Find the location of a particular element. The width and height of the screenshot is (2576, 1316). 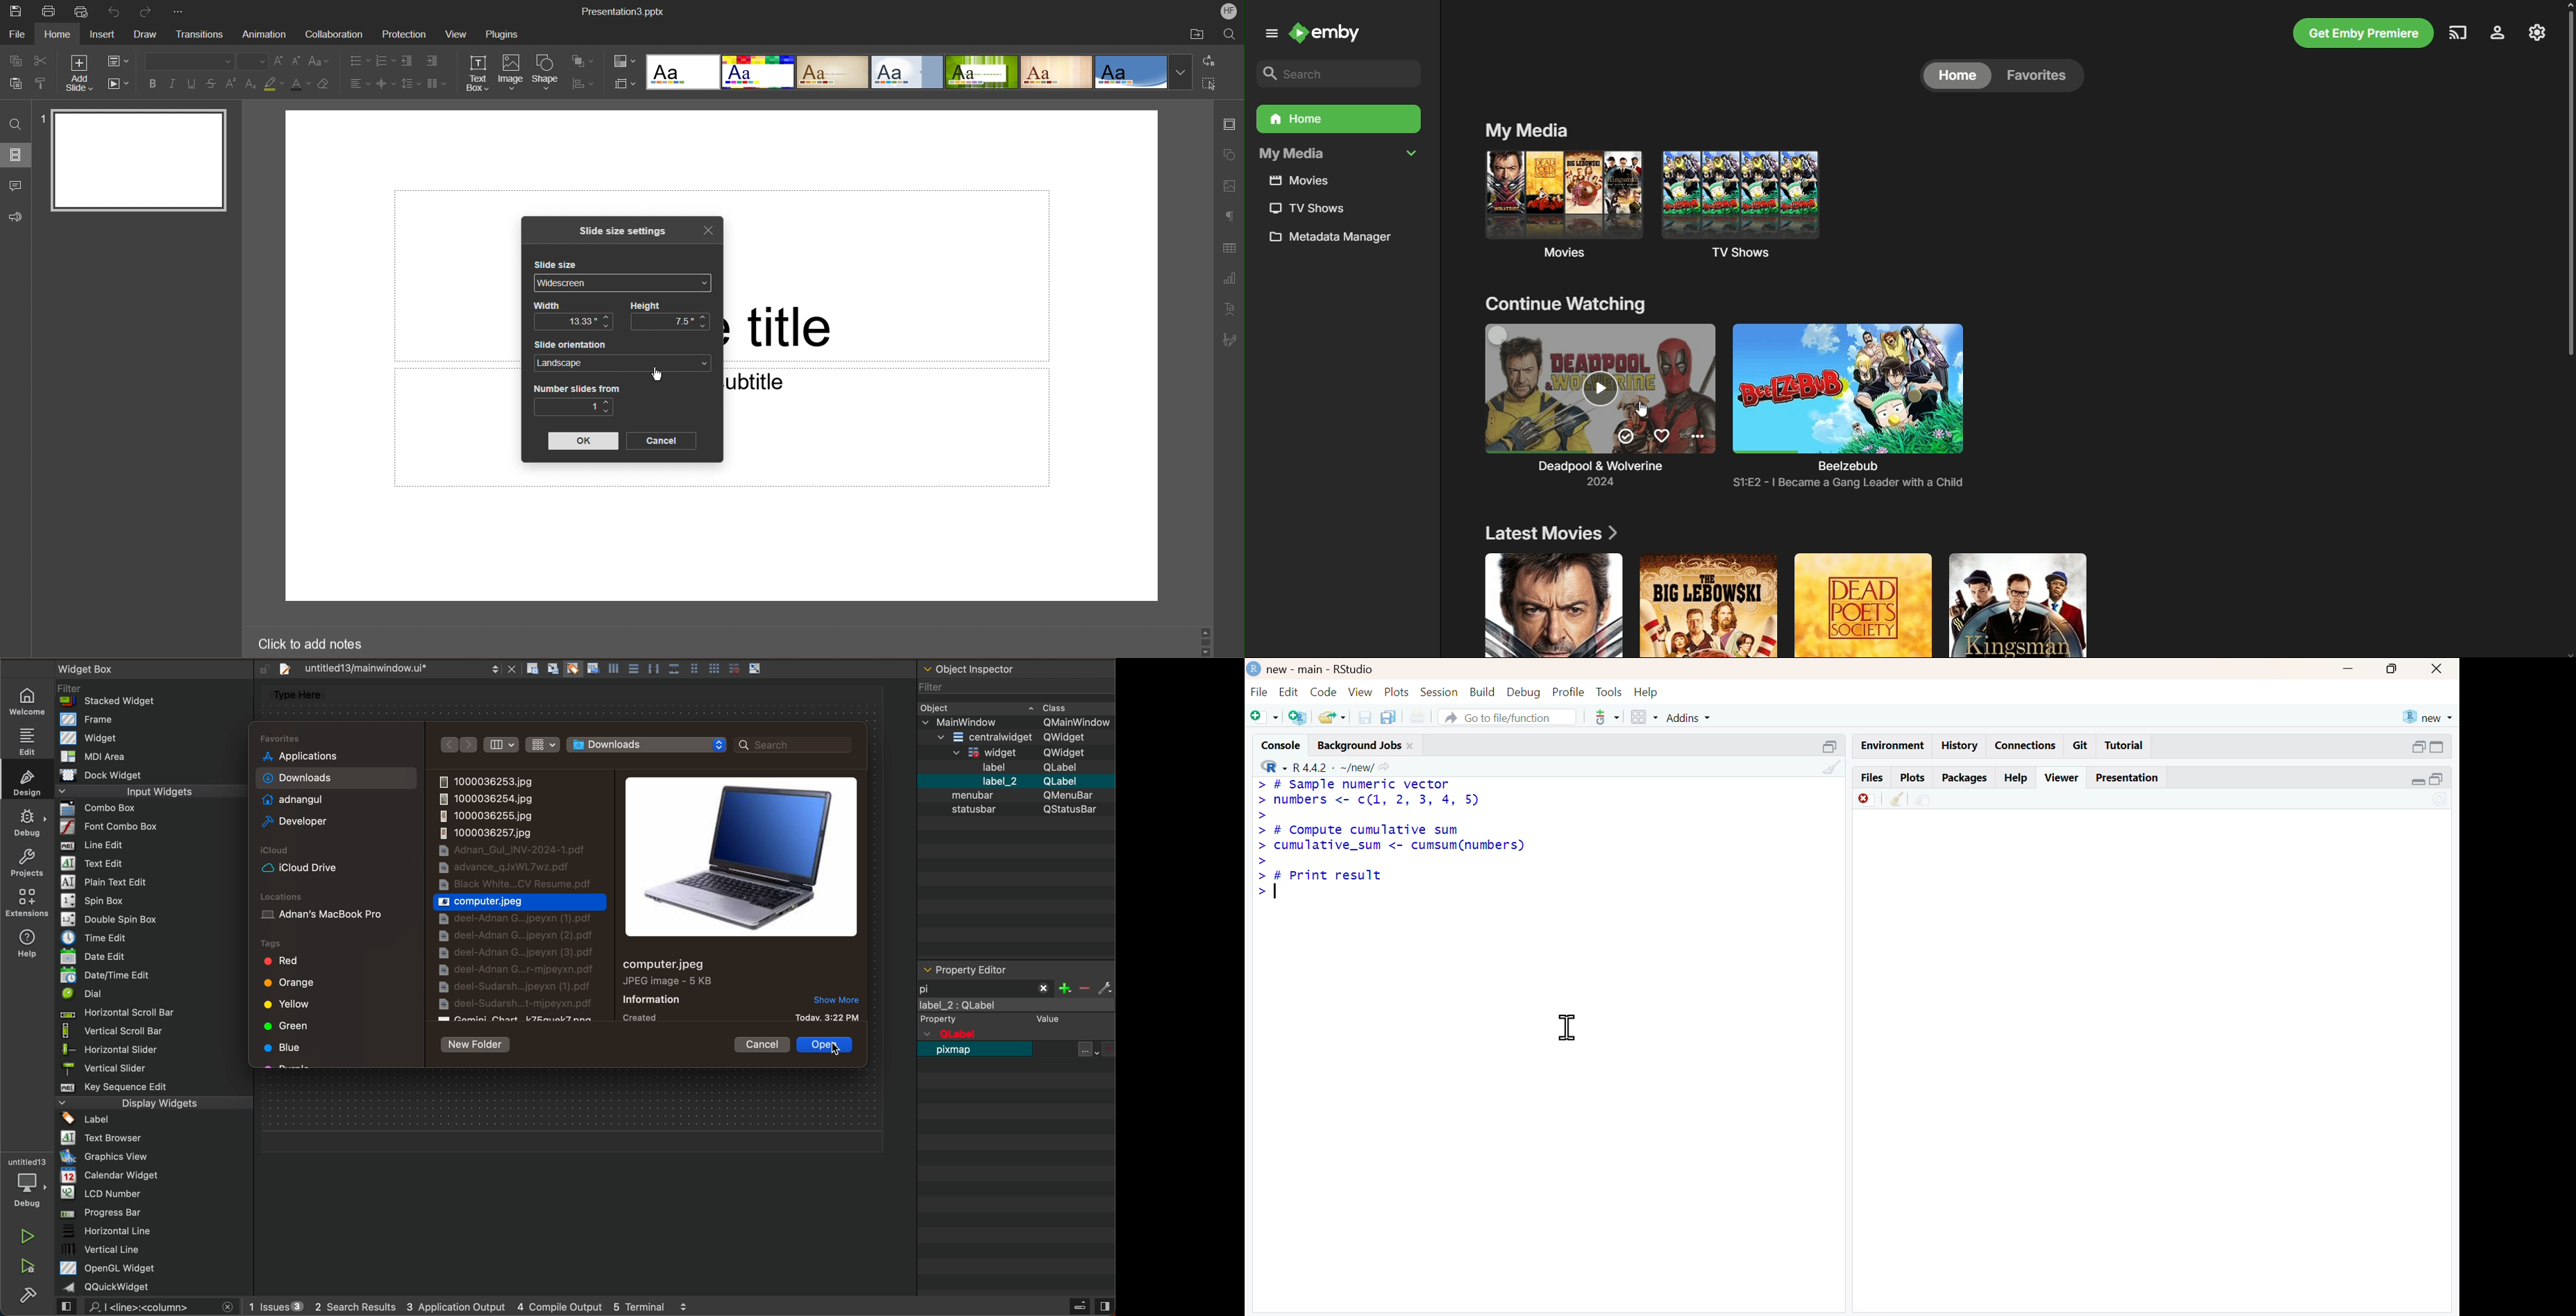

Share icon is located at coordinates (1384, 766).